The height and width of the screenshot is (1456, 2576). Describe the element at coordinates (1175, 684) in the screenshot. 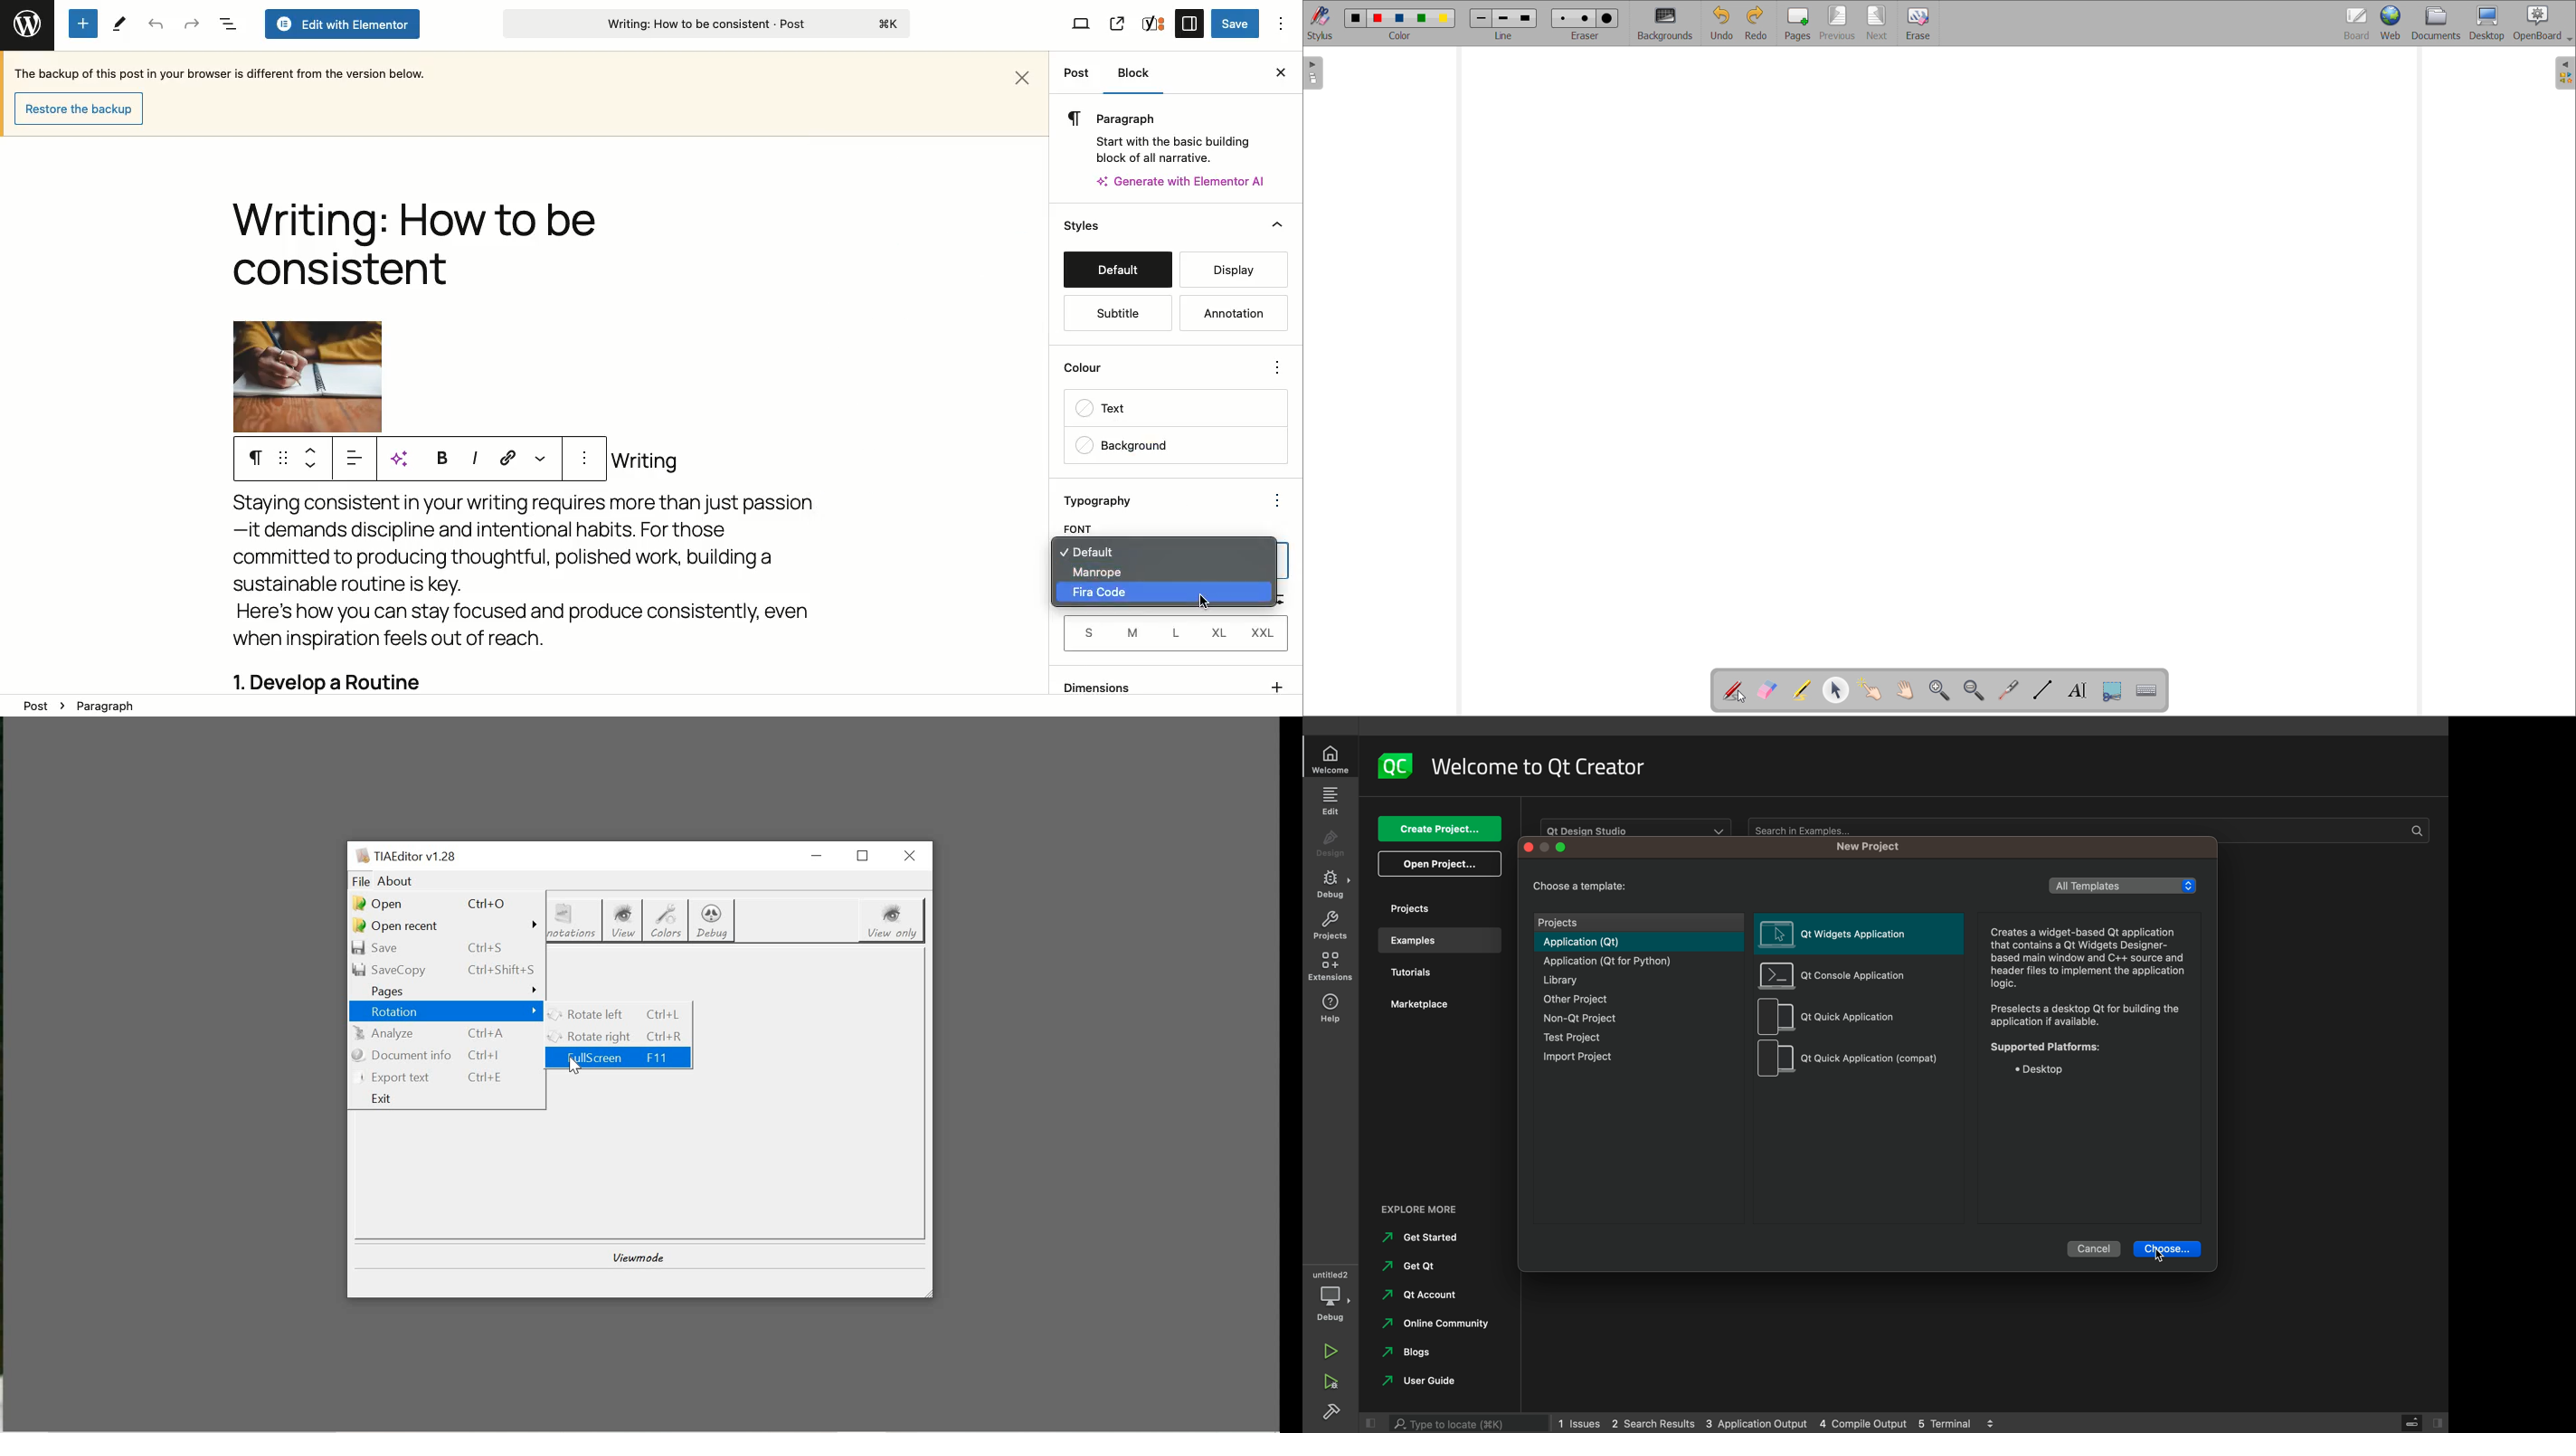

I see `Dimensions +` at that location.